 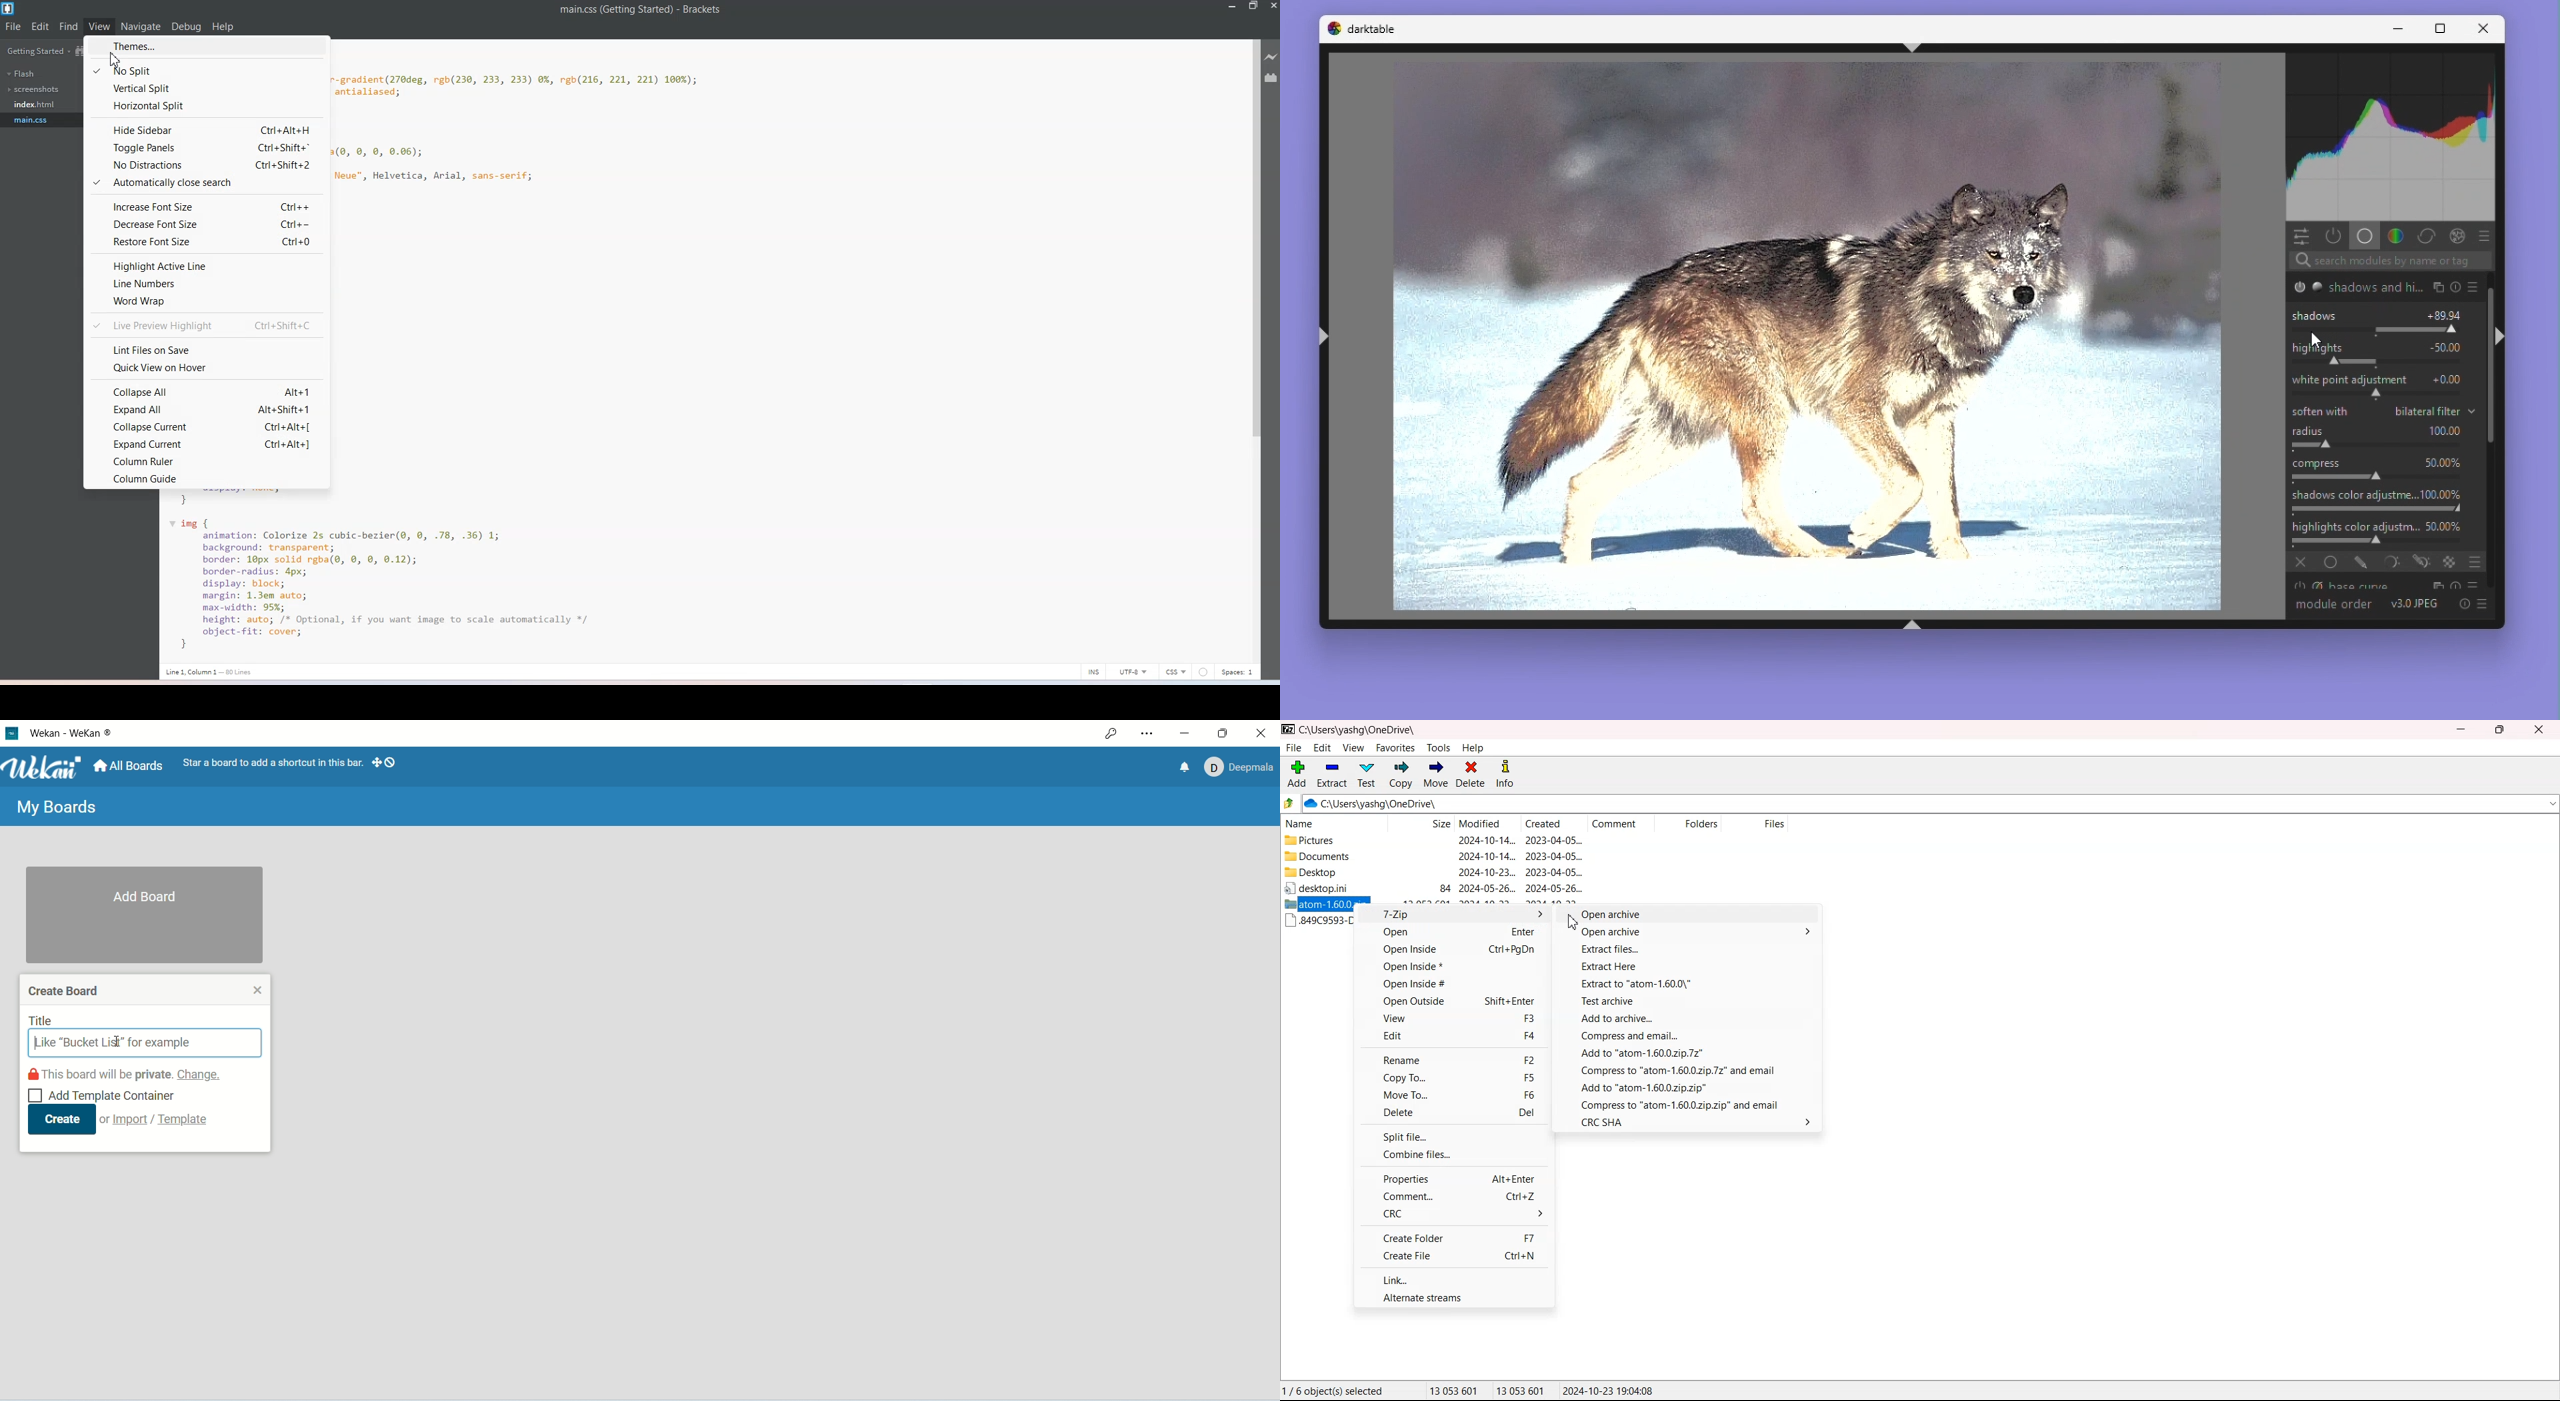 I want to click on Open Inside, so click(x=1453, y=951).